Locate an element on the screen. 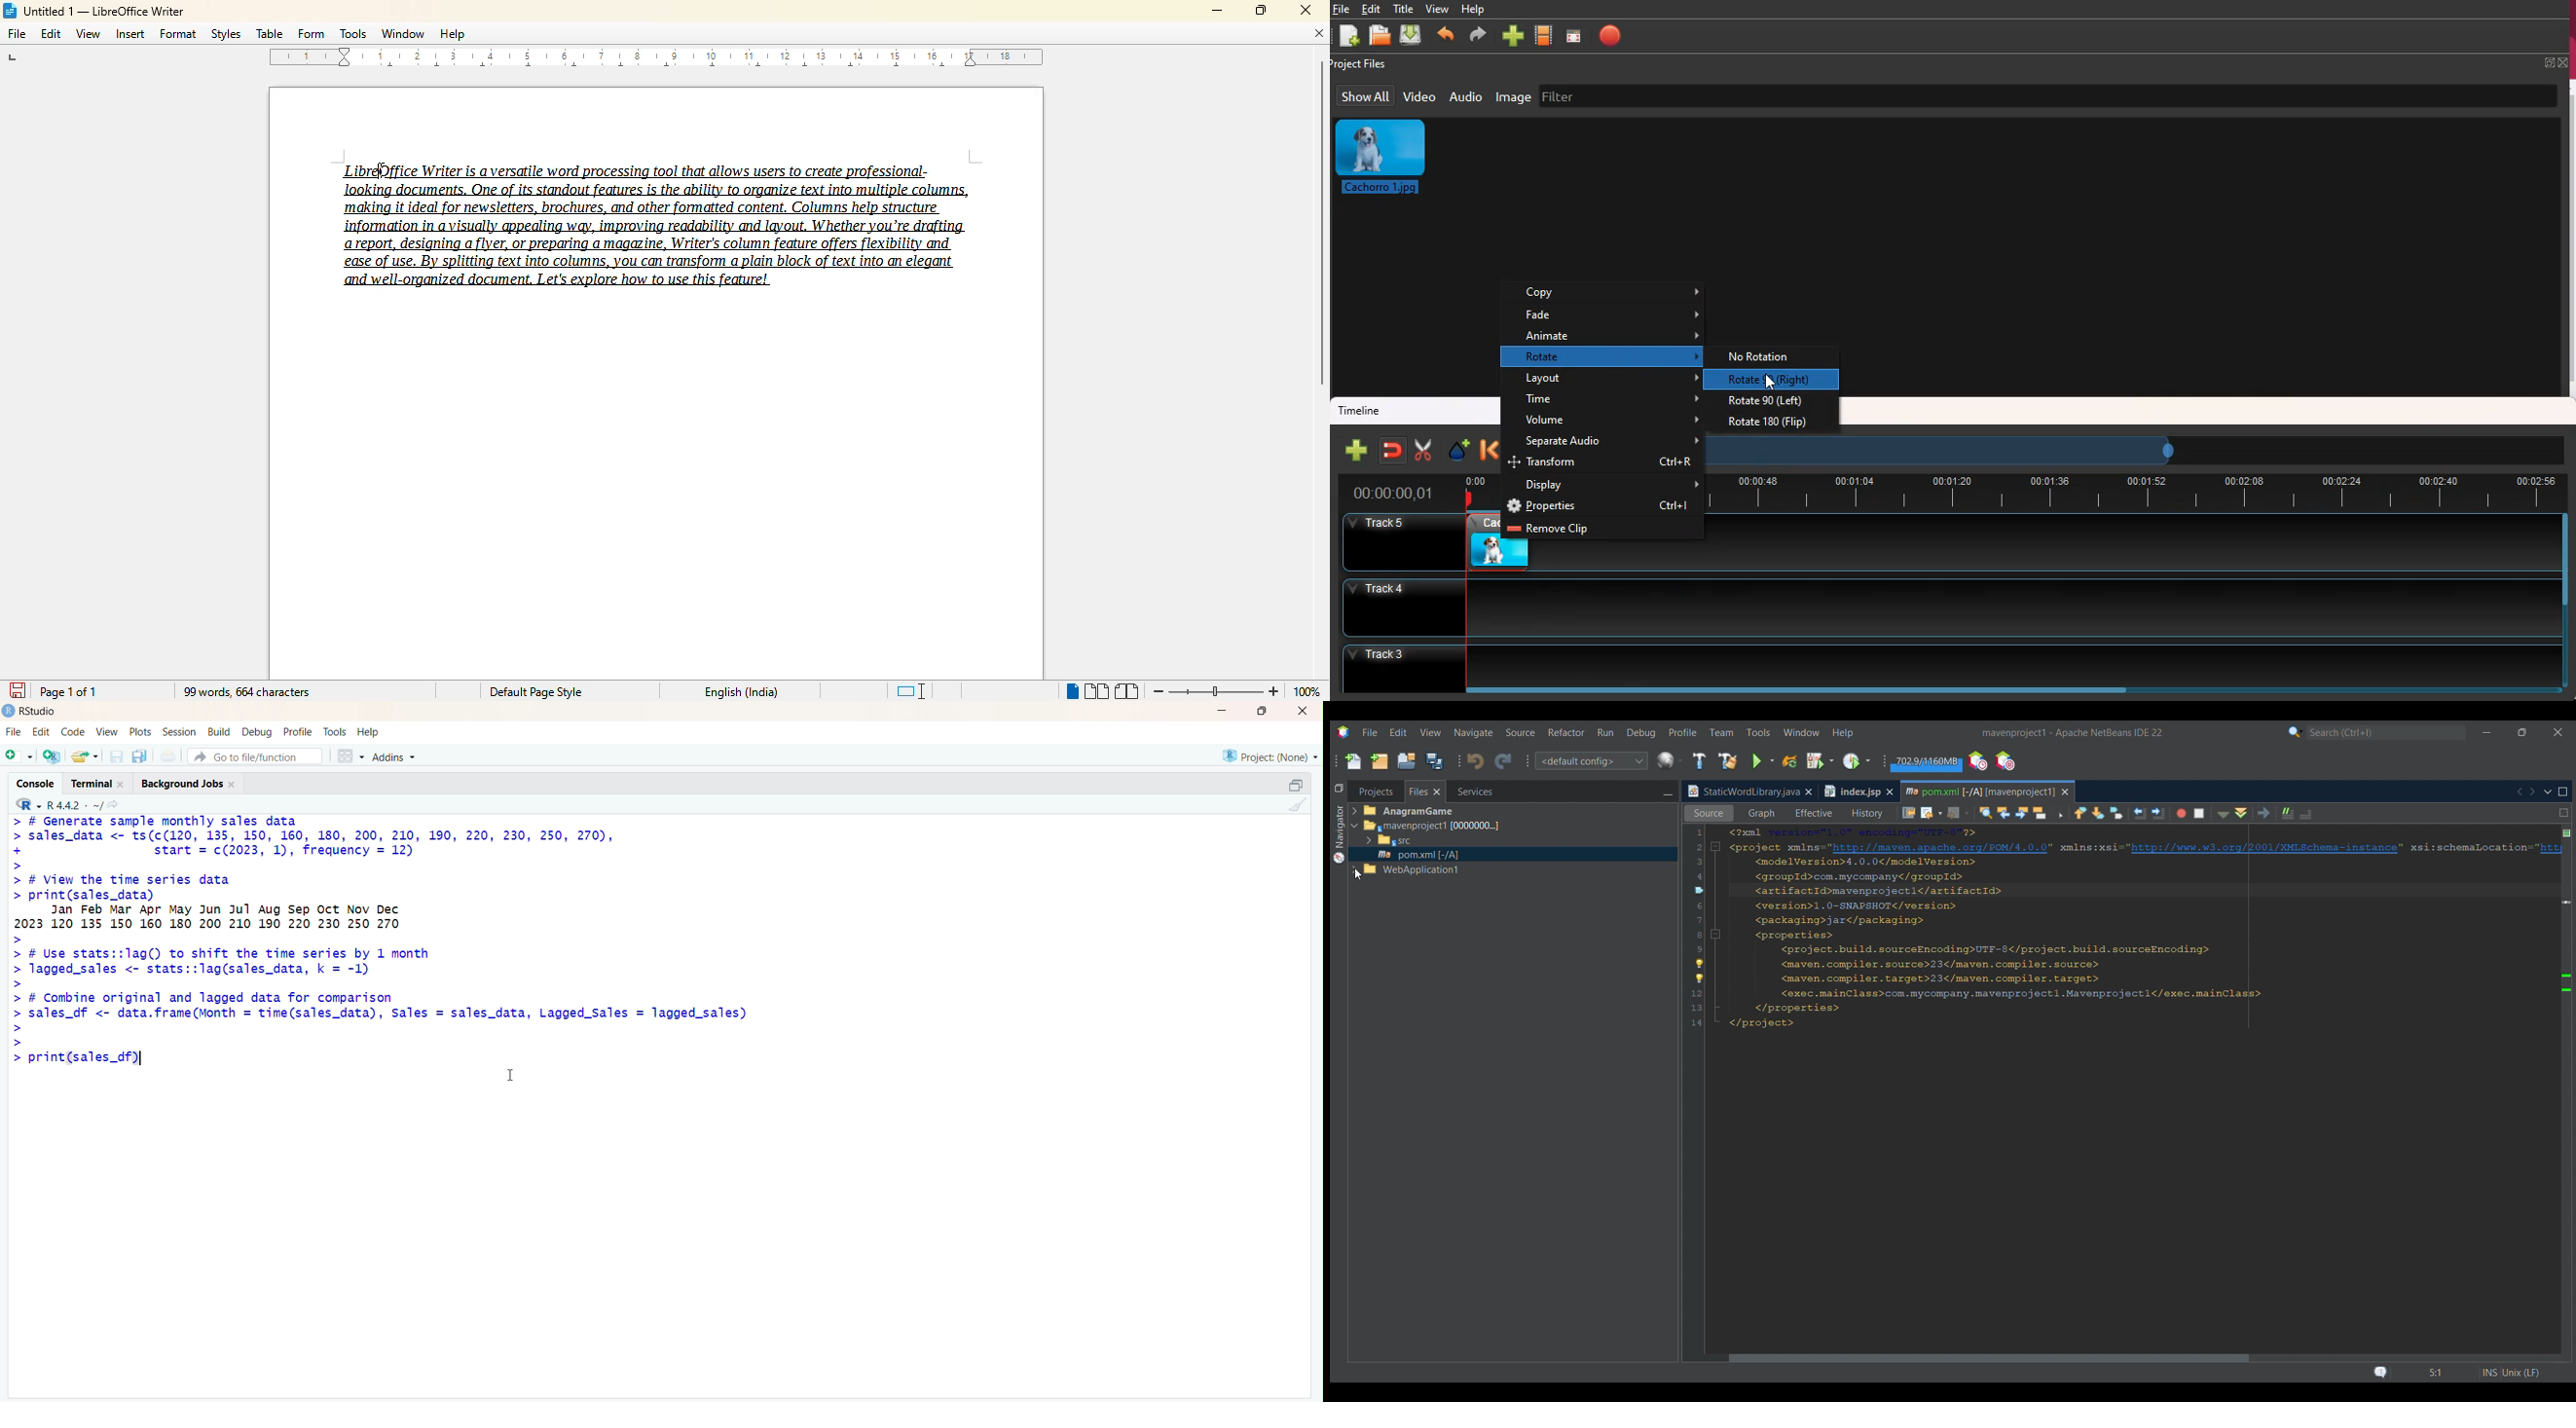 Image resolution: width=2576 pixels, height=1428 pixels. code is located at coordinates (74, 733).